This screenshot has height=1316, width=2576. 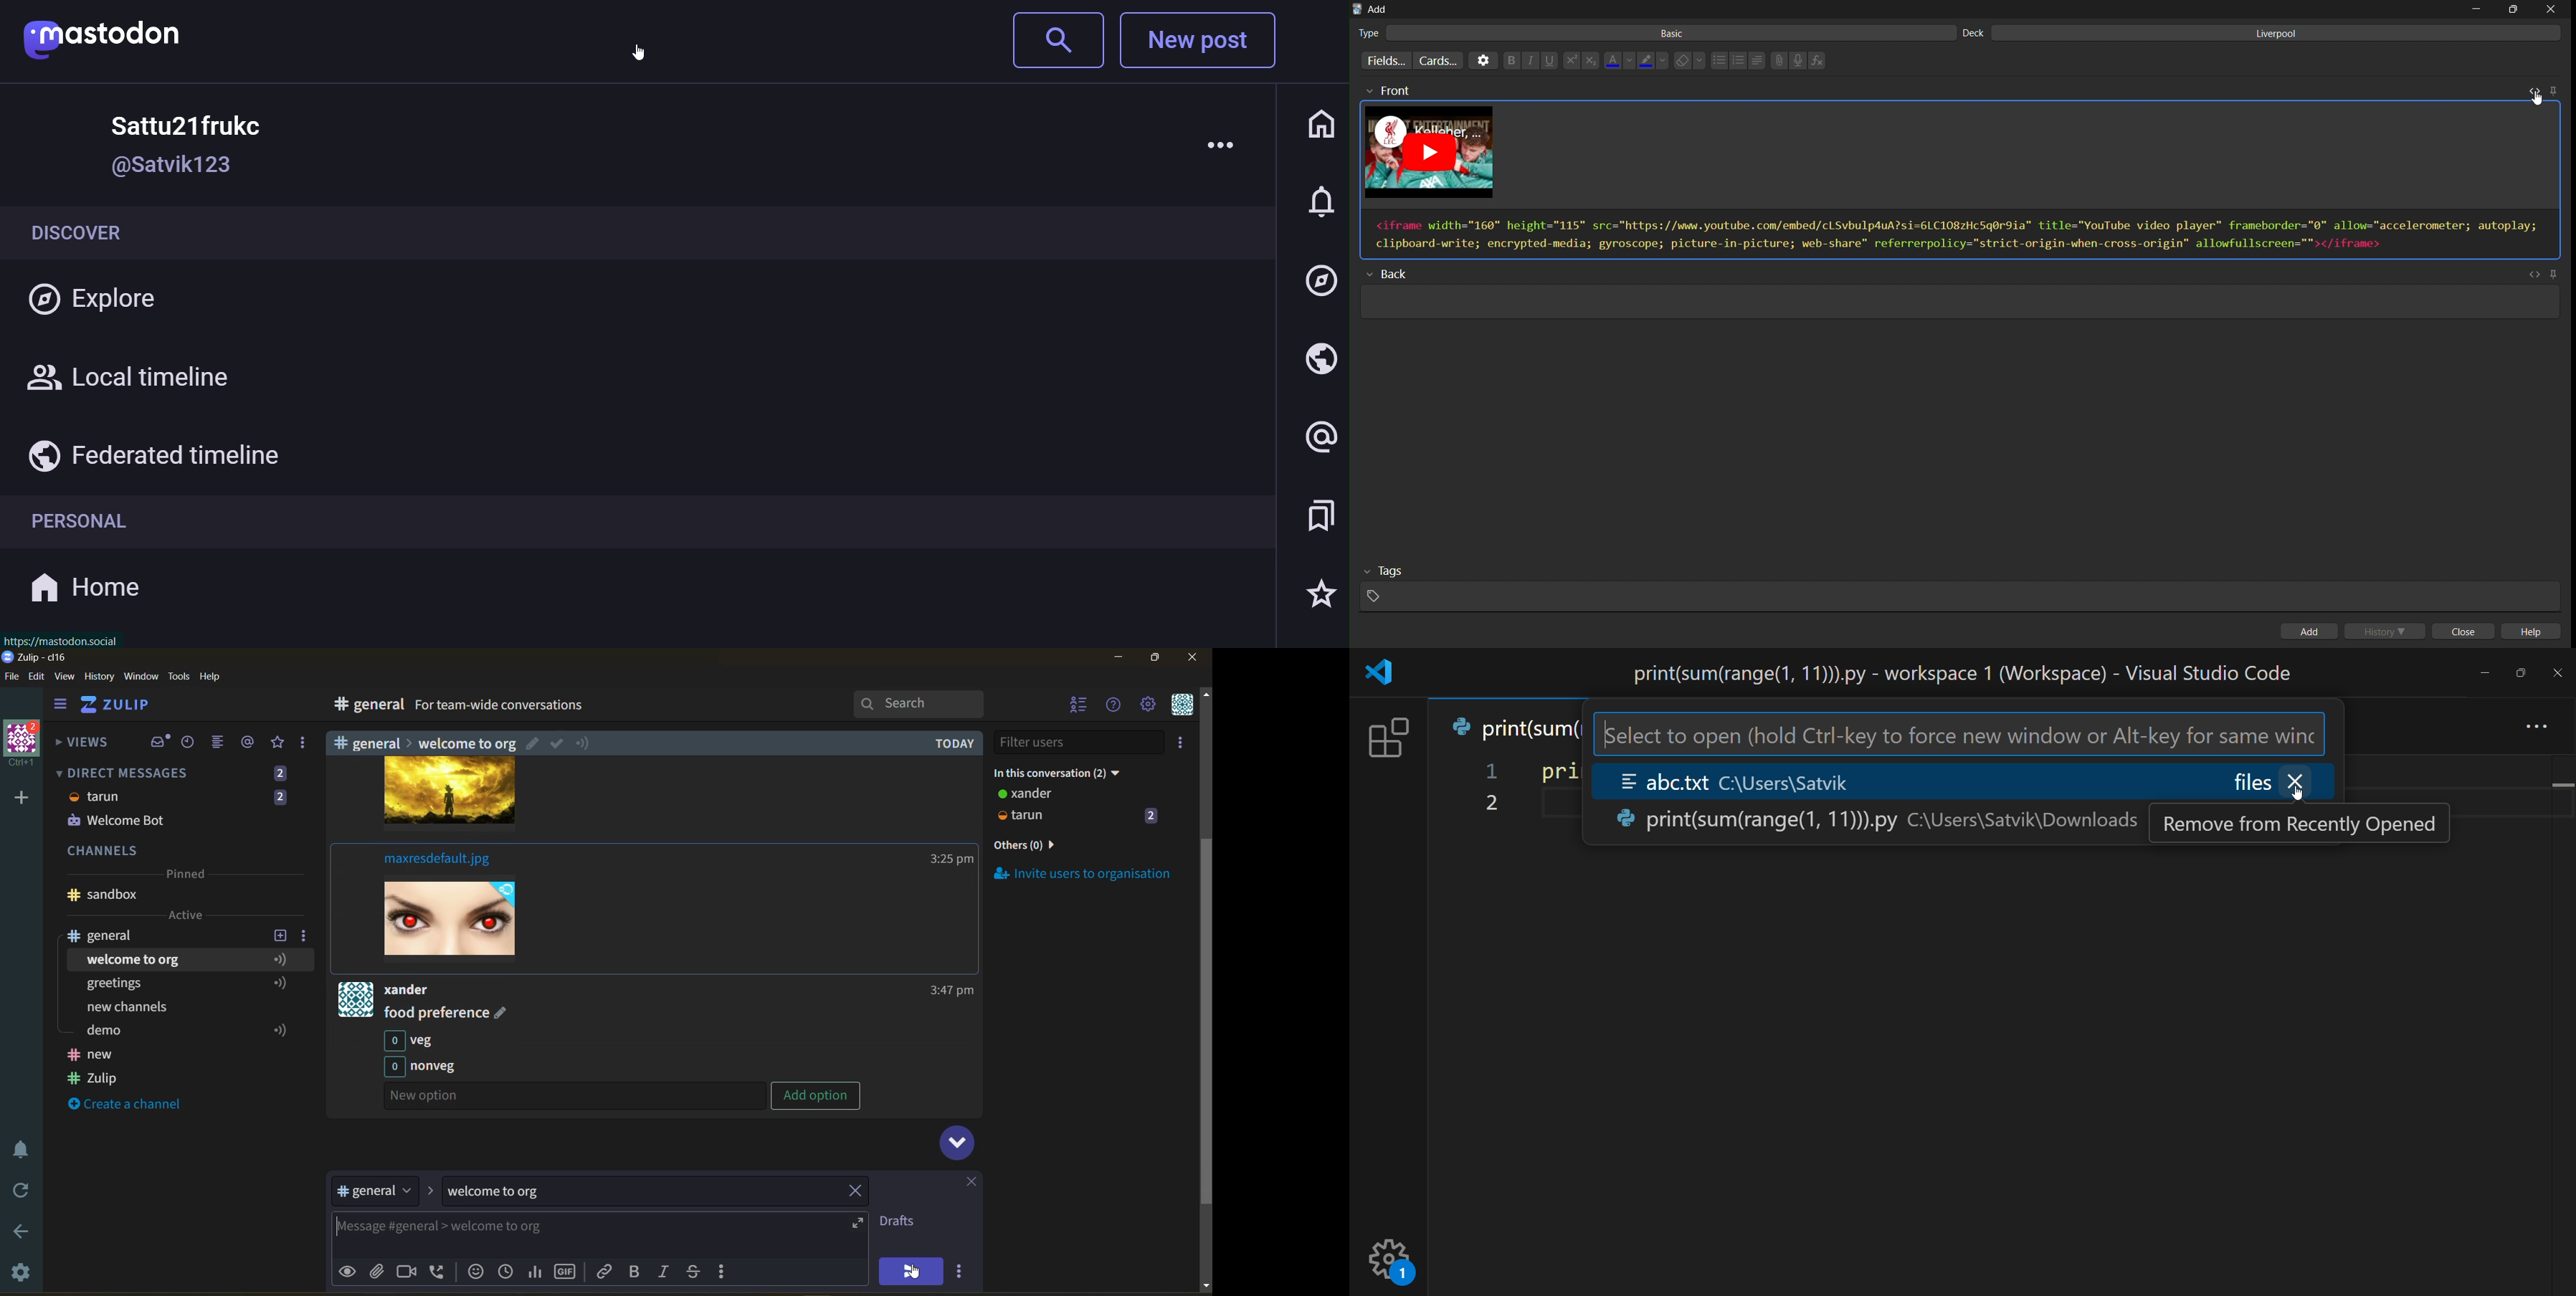 I want to click on card preview, so click(x=1964, y=157).